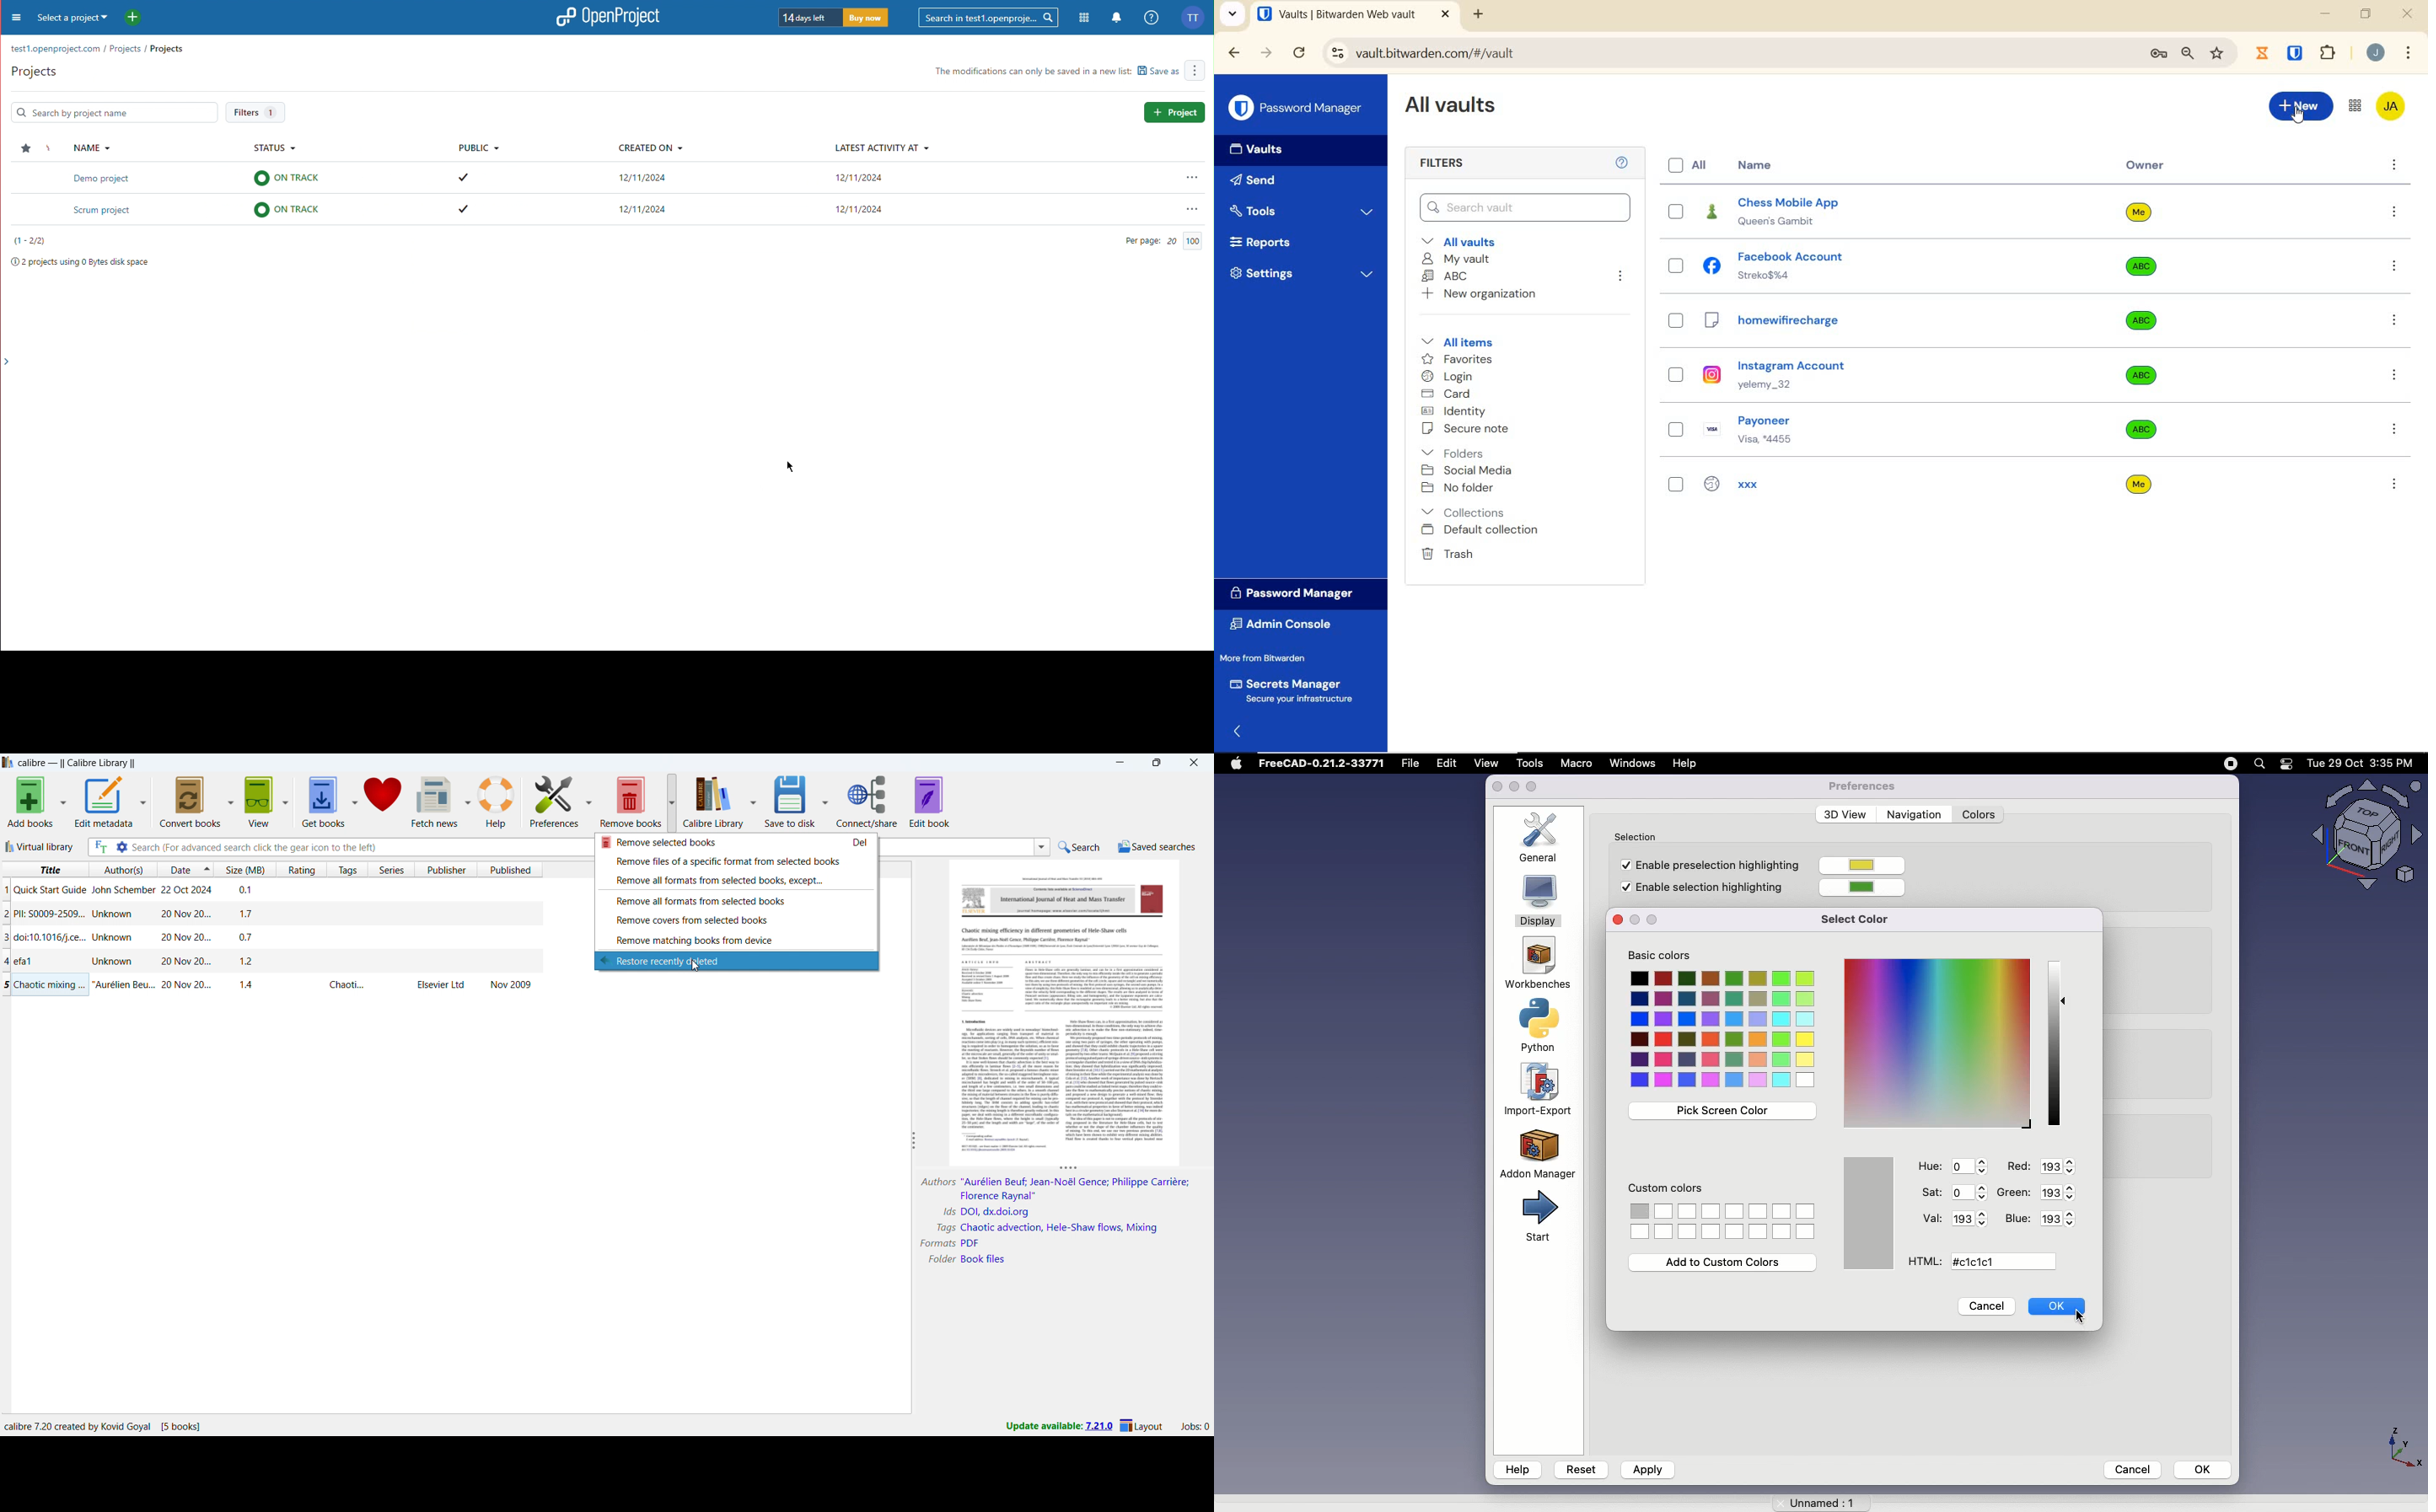 Image resolution: width=2436 pixels, height=1512 pixels. Describe the element at coordinates (1042, 848) in the screenshot. I see `search history` at that location.